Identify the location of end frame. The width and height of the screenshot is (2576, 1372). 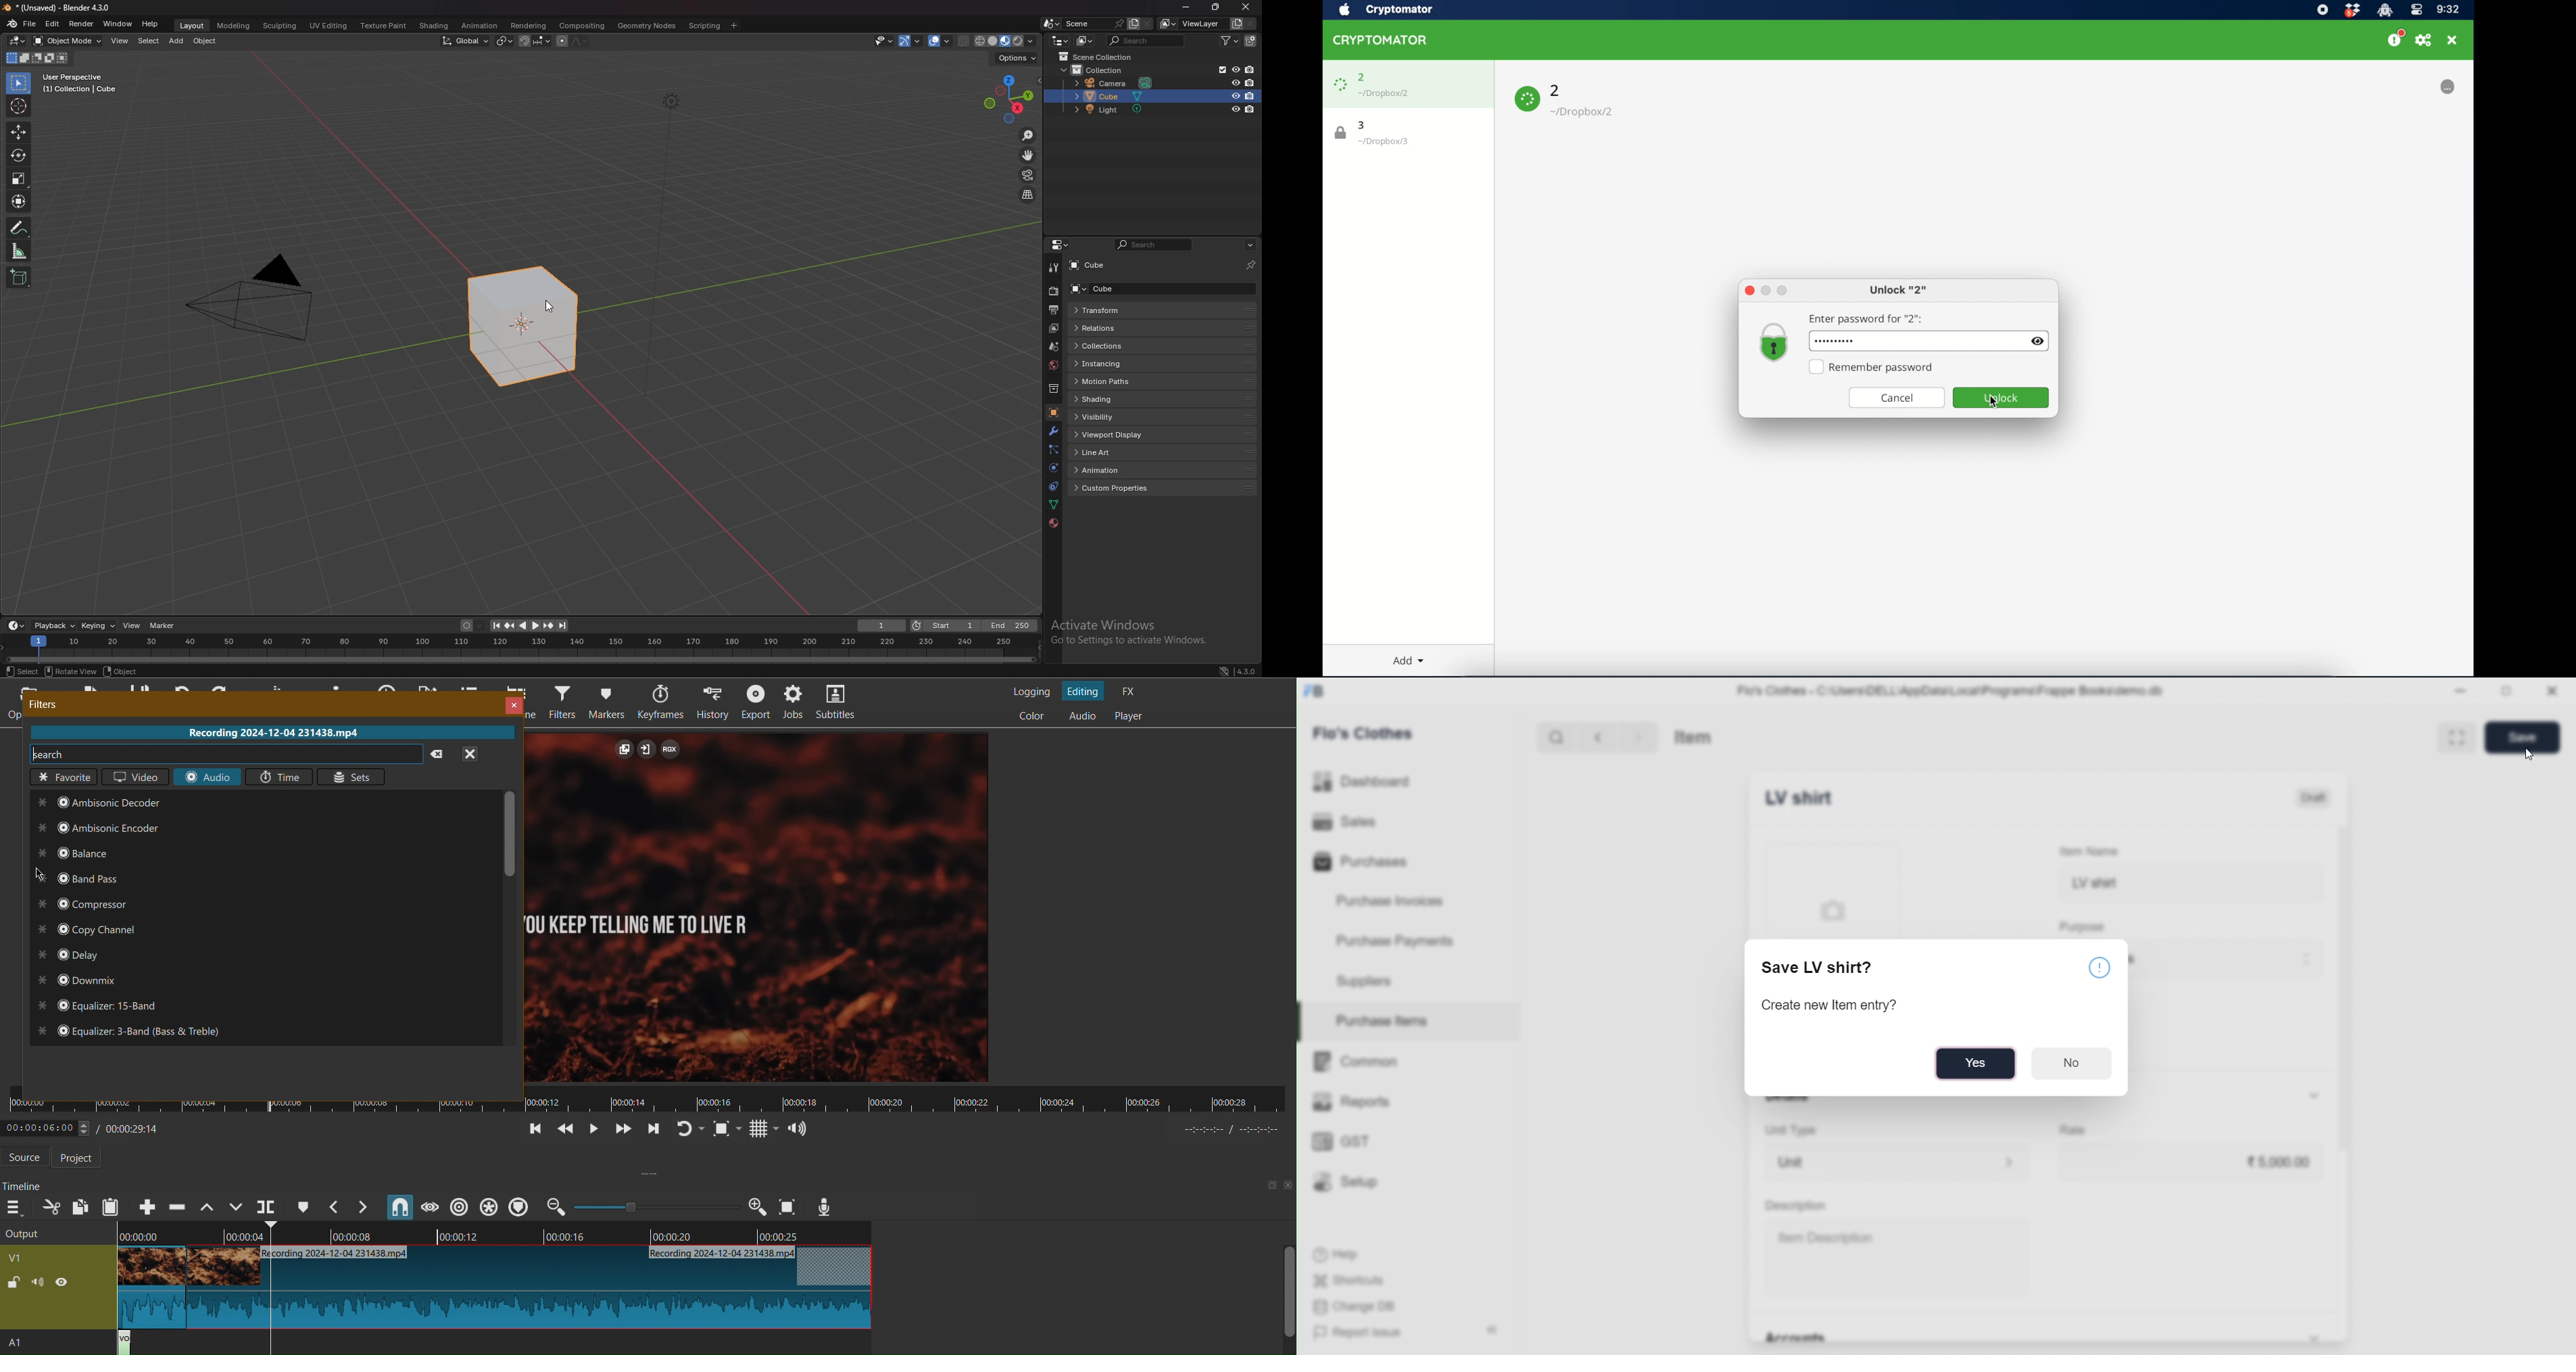
(1009, 626).